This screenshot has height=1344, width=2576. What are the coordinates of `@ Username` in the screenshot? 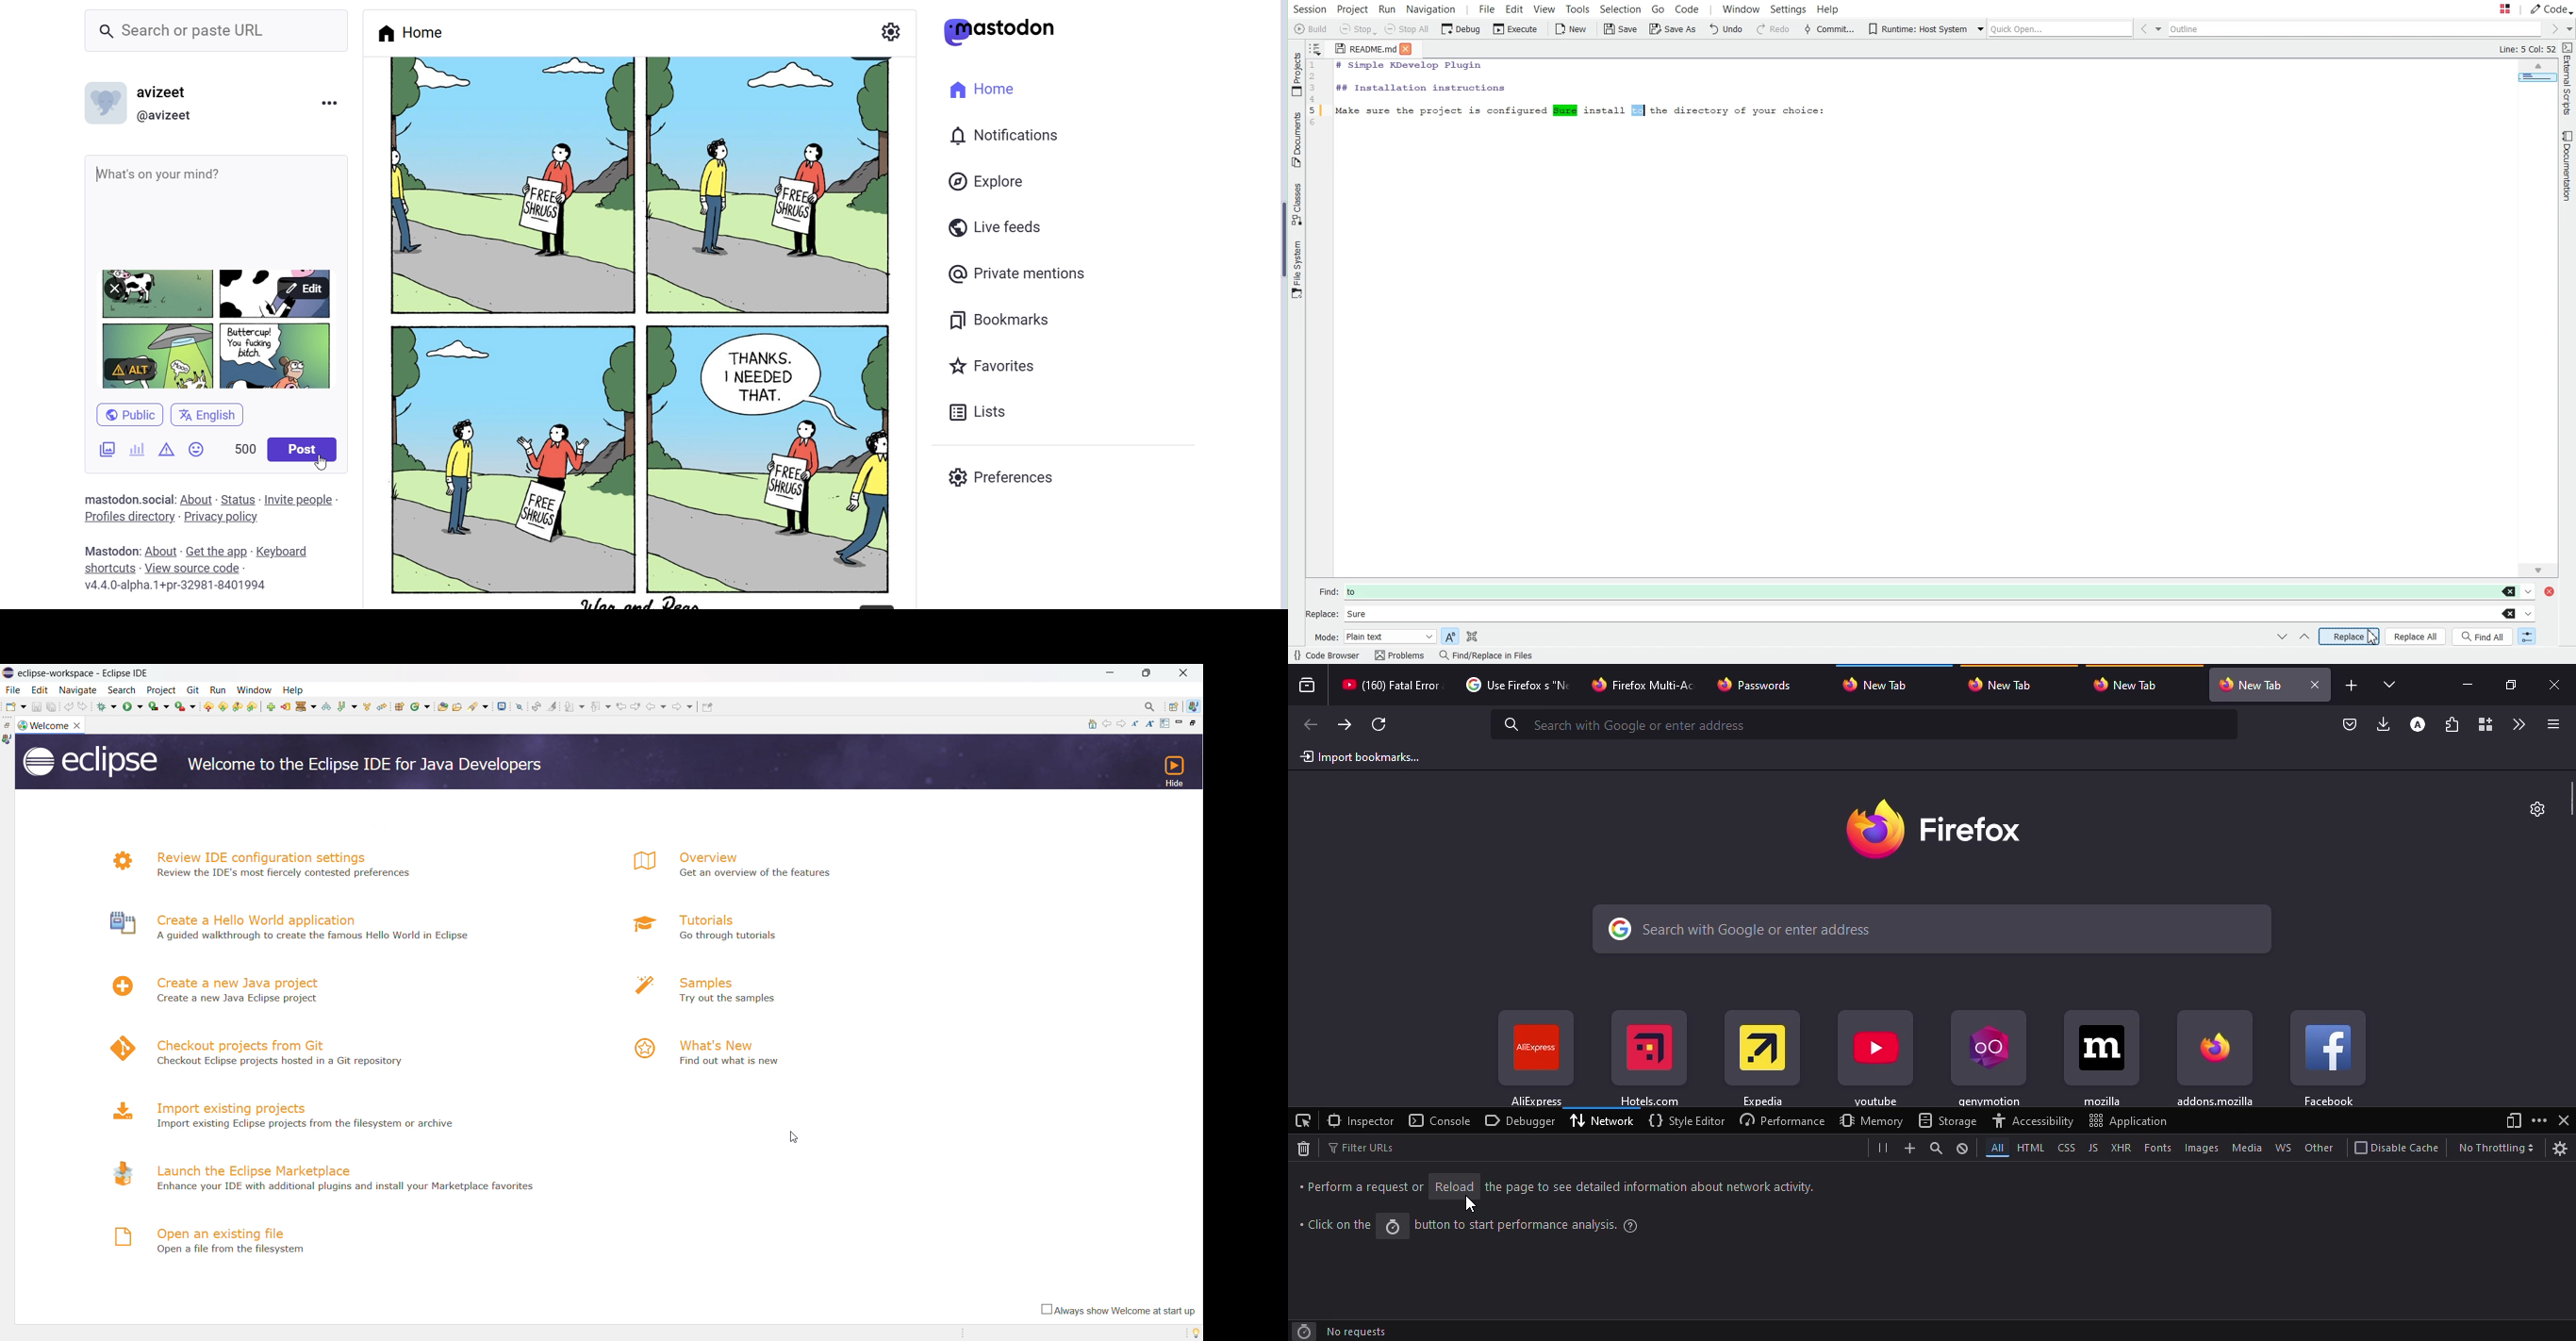 It's located at (171, 116).